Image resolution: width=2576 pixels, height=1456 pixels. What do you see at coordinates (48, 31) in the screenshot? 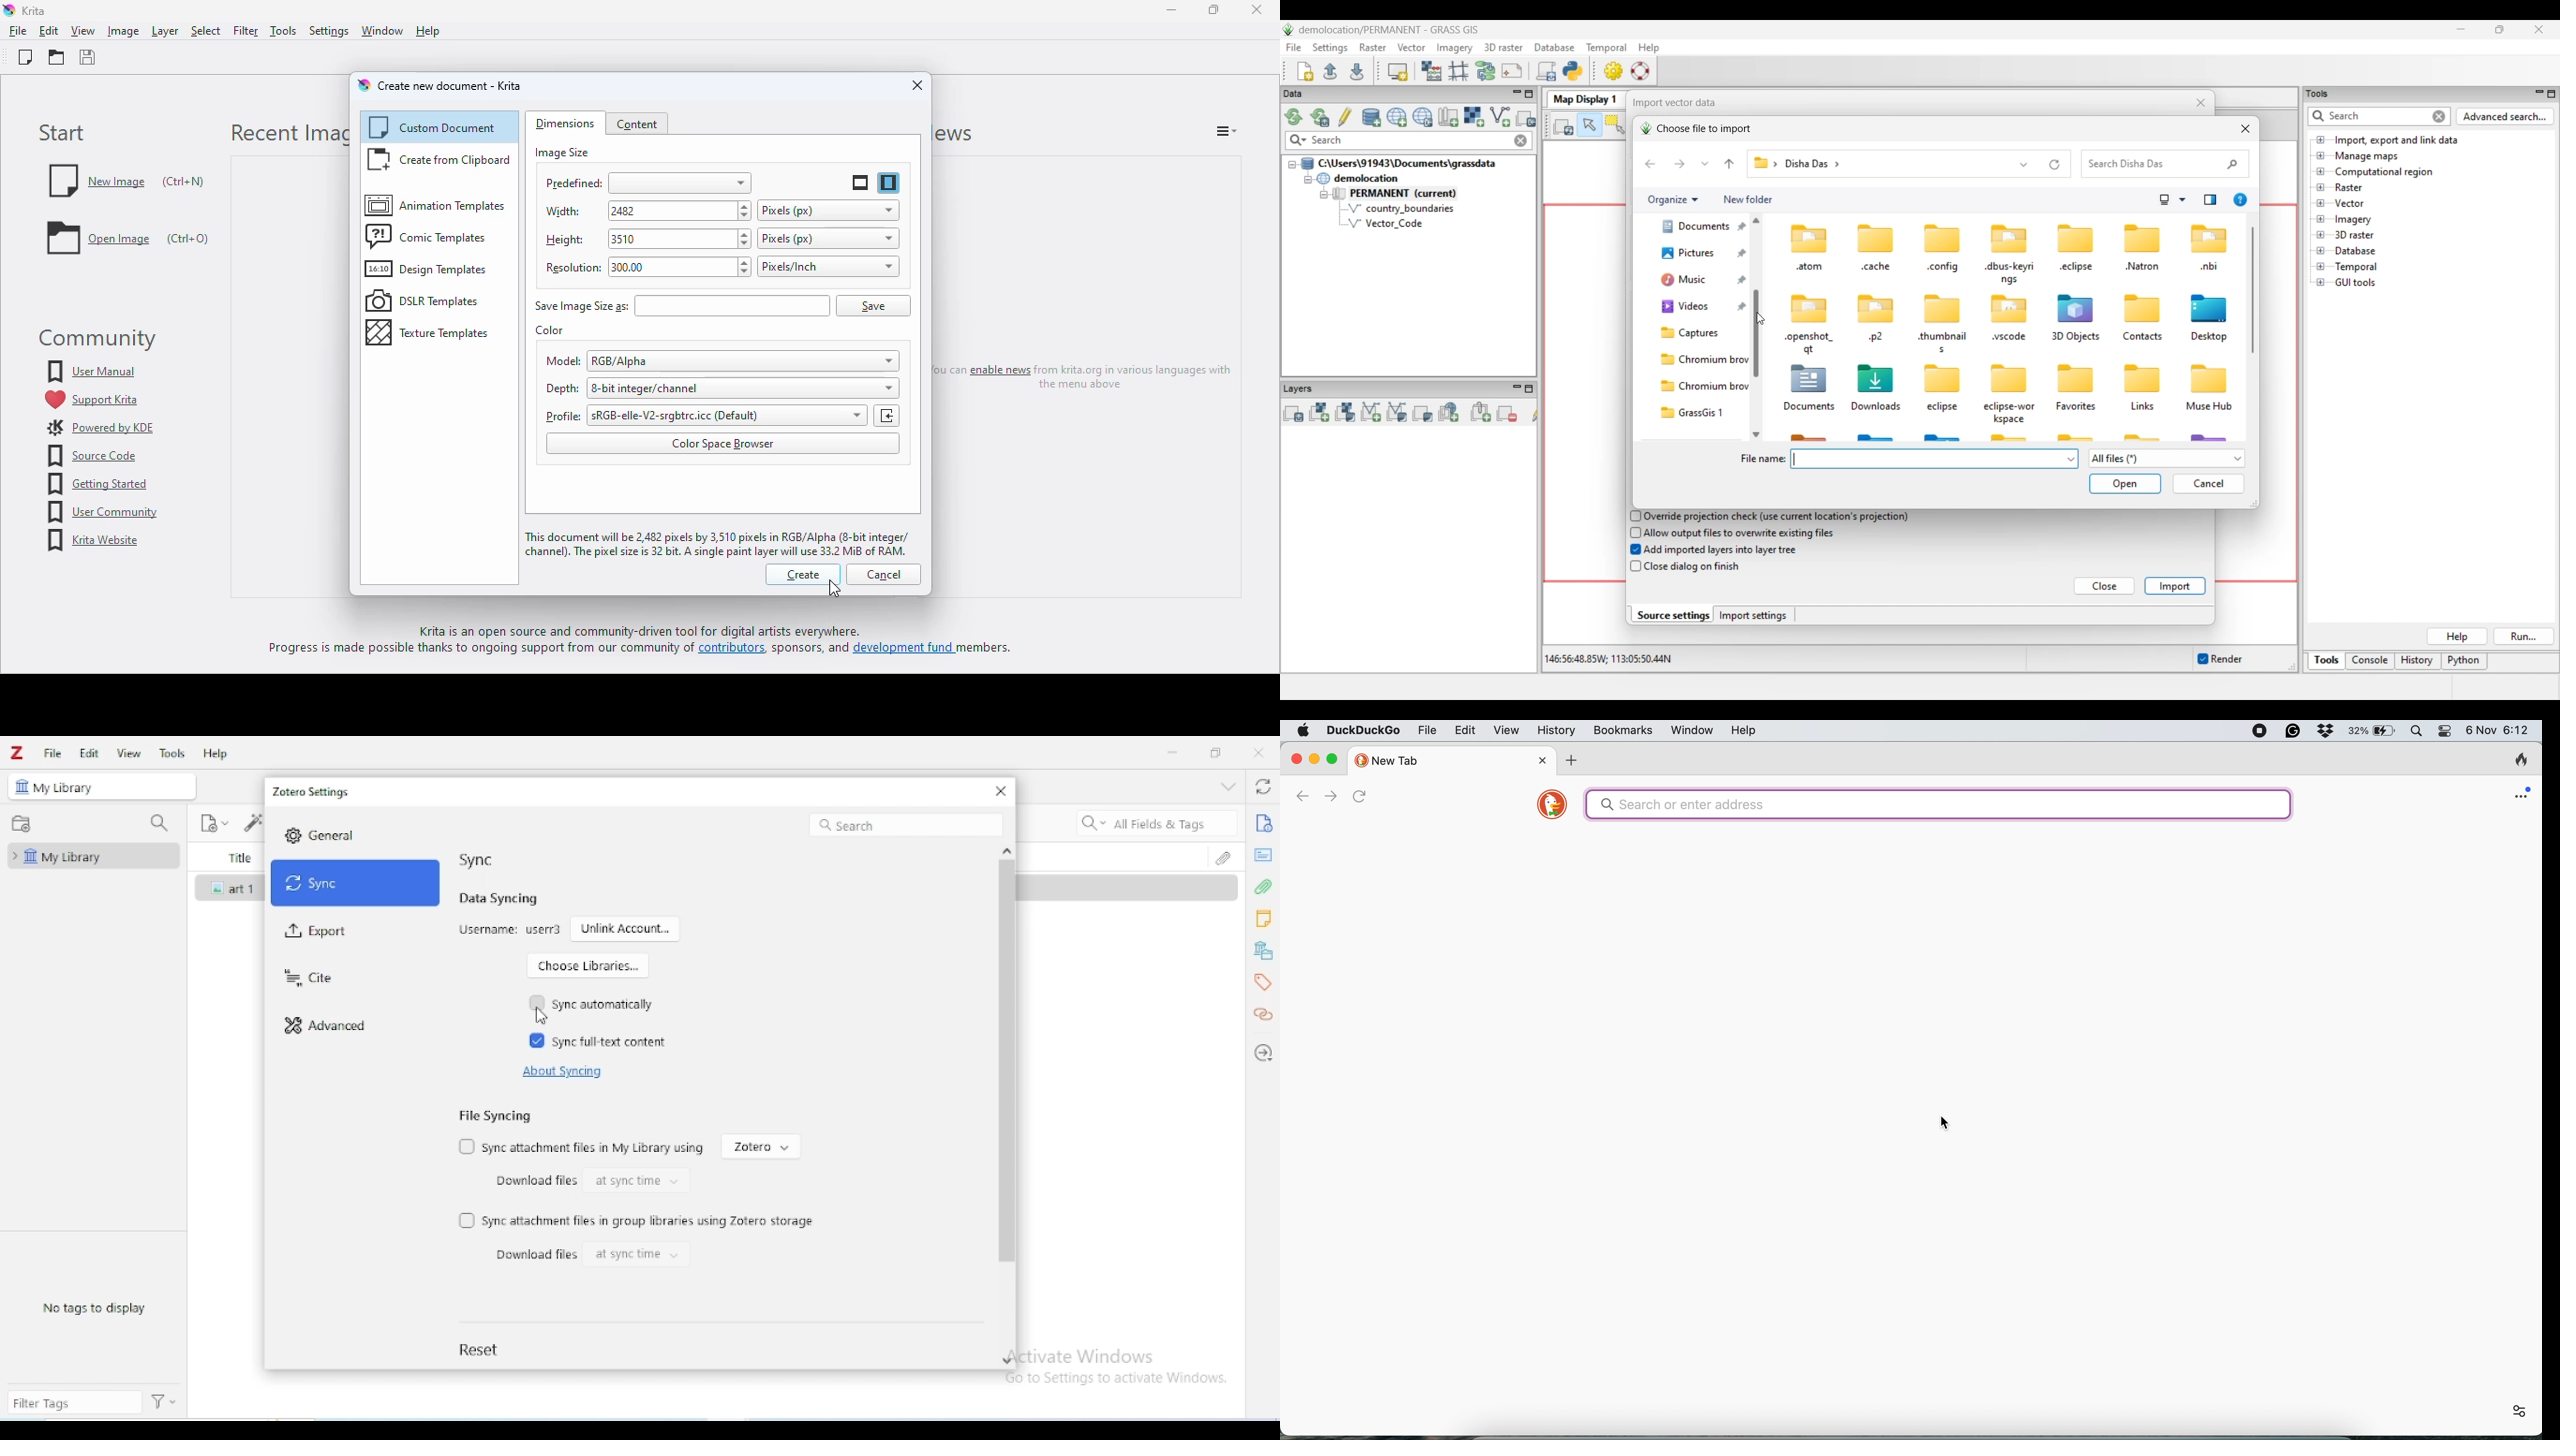
I see `edit` at bounding box center [48, 31].